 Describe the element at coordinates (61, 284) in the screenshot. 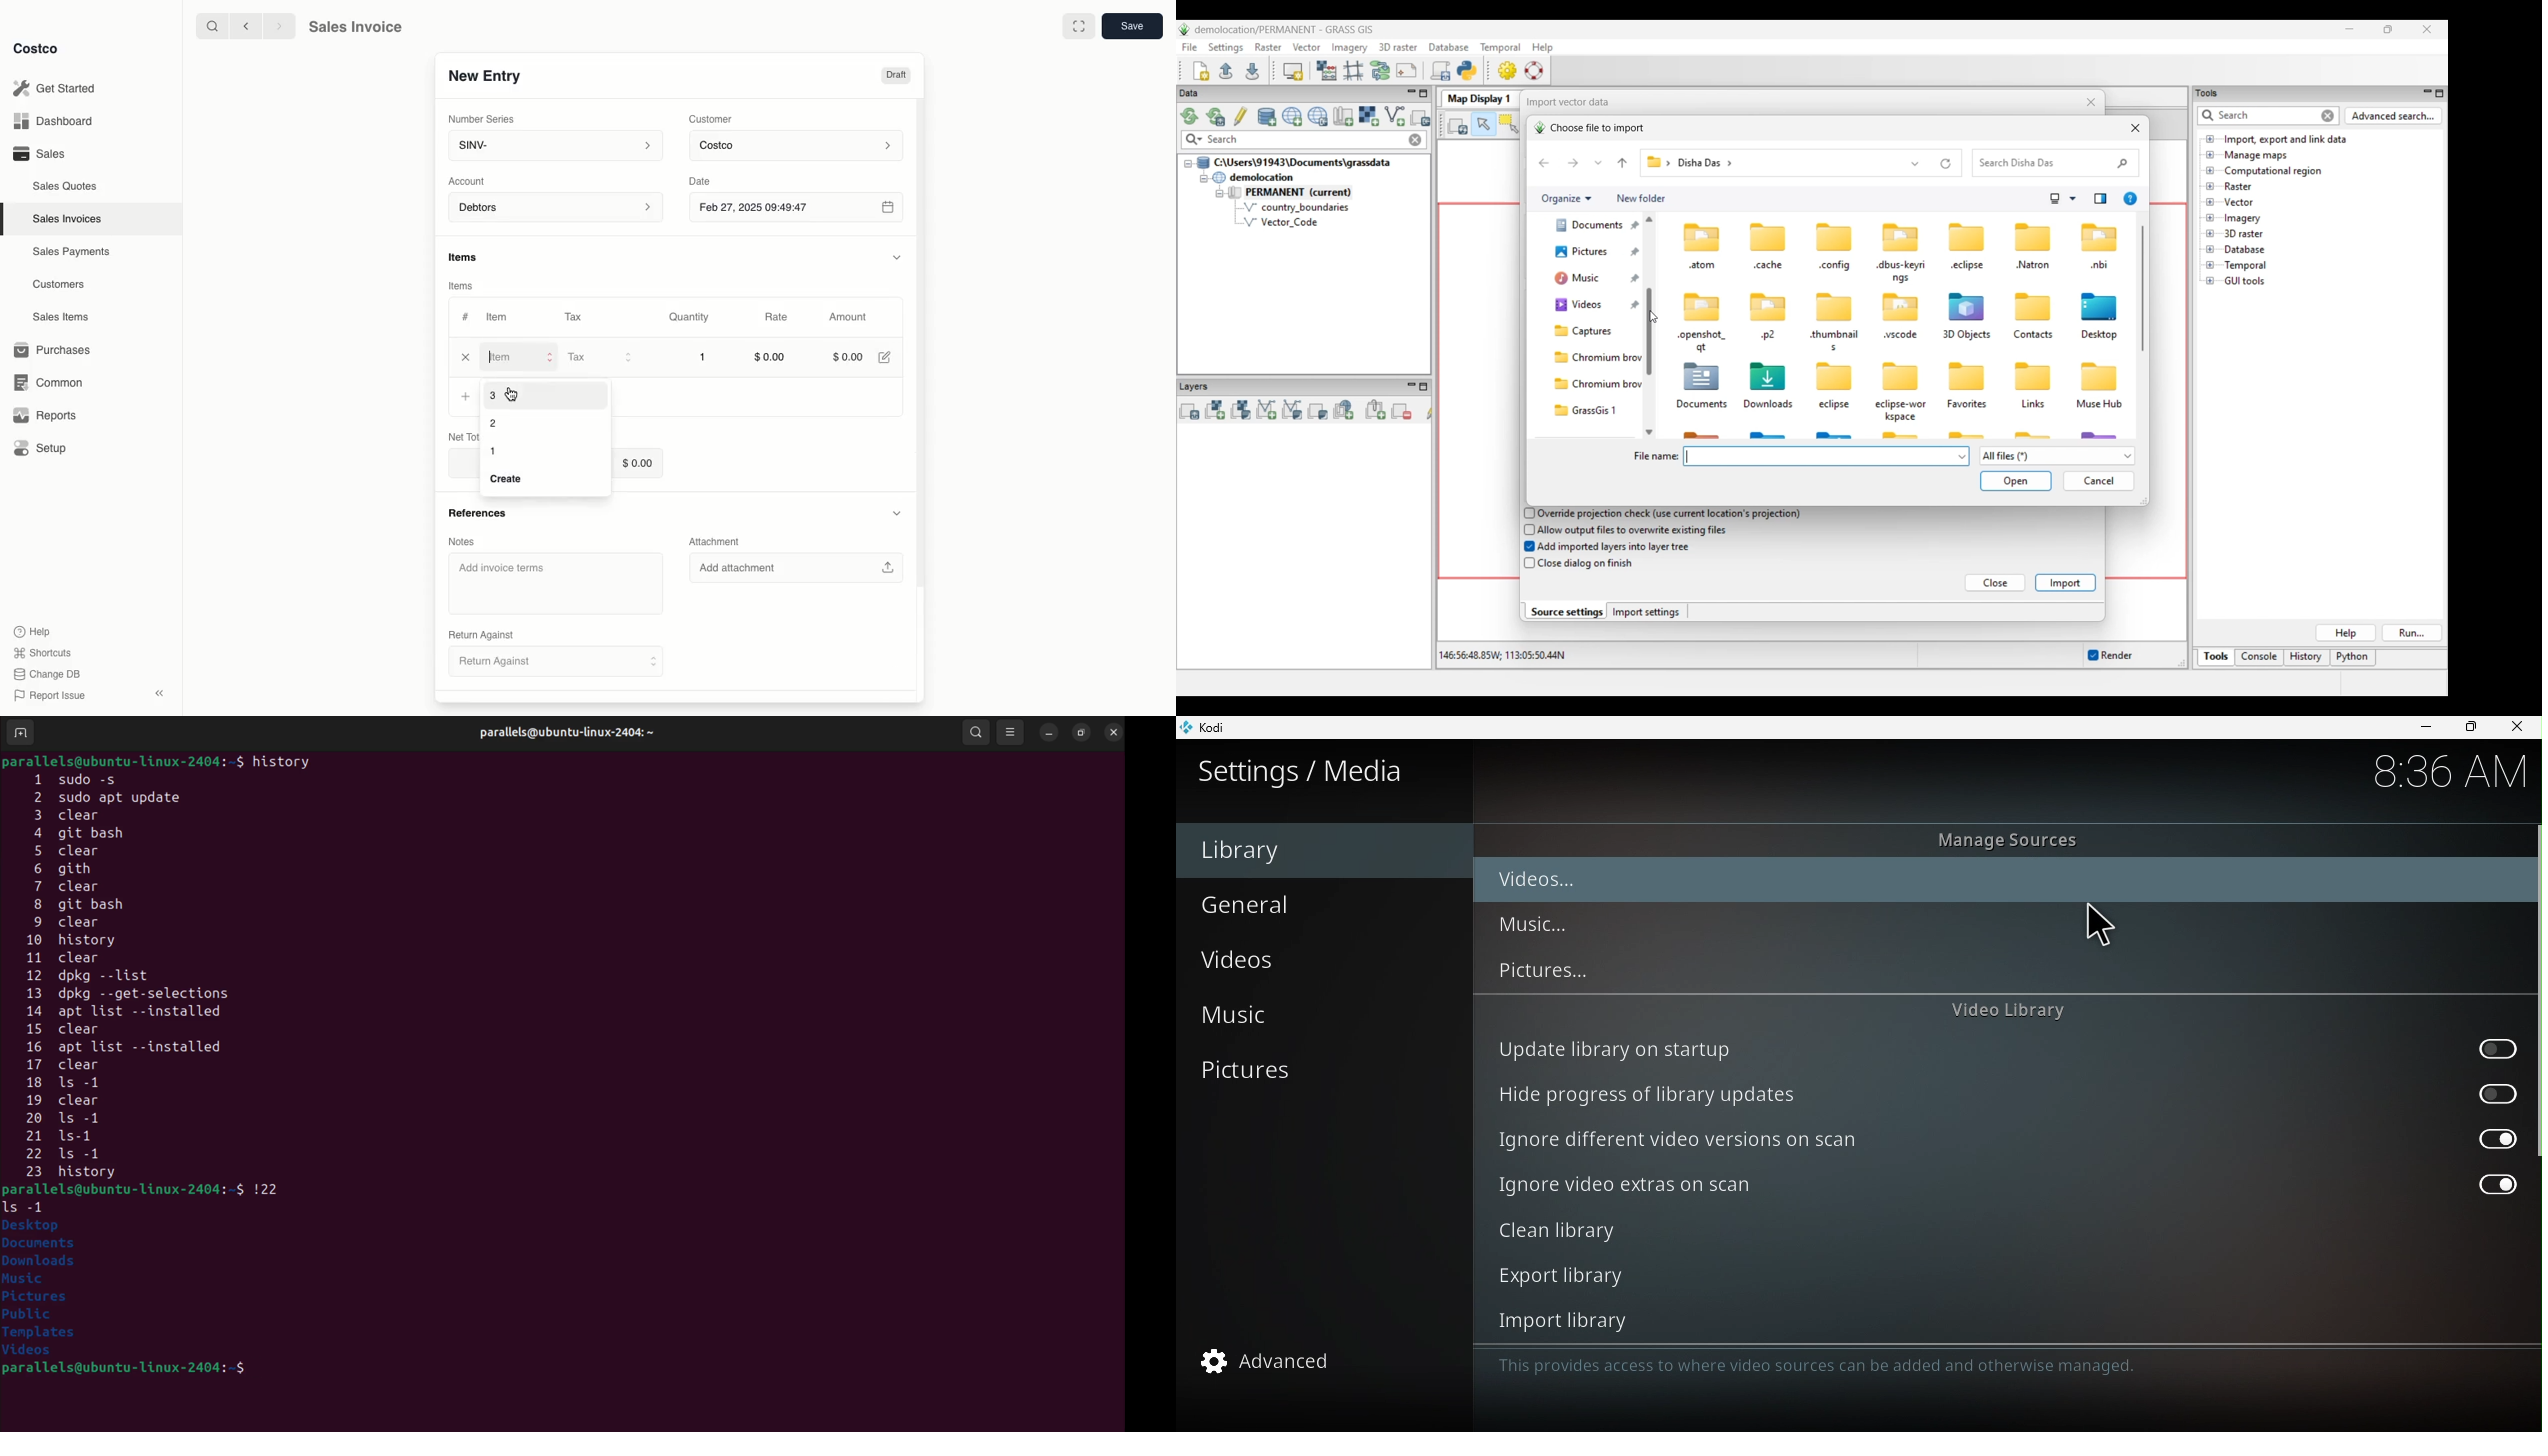

I see `Customers` at that location.